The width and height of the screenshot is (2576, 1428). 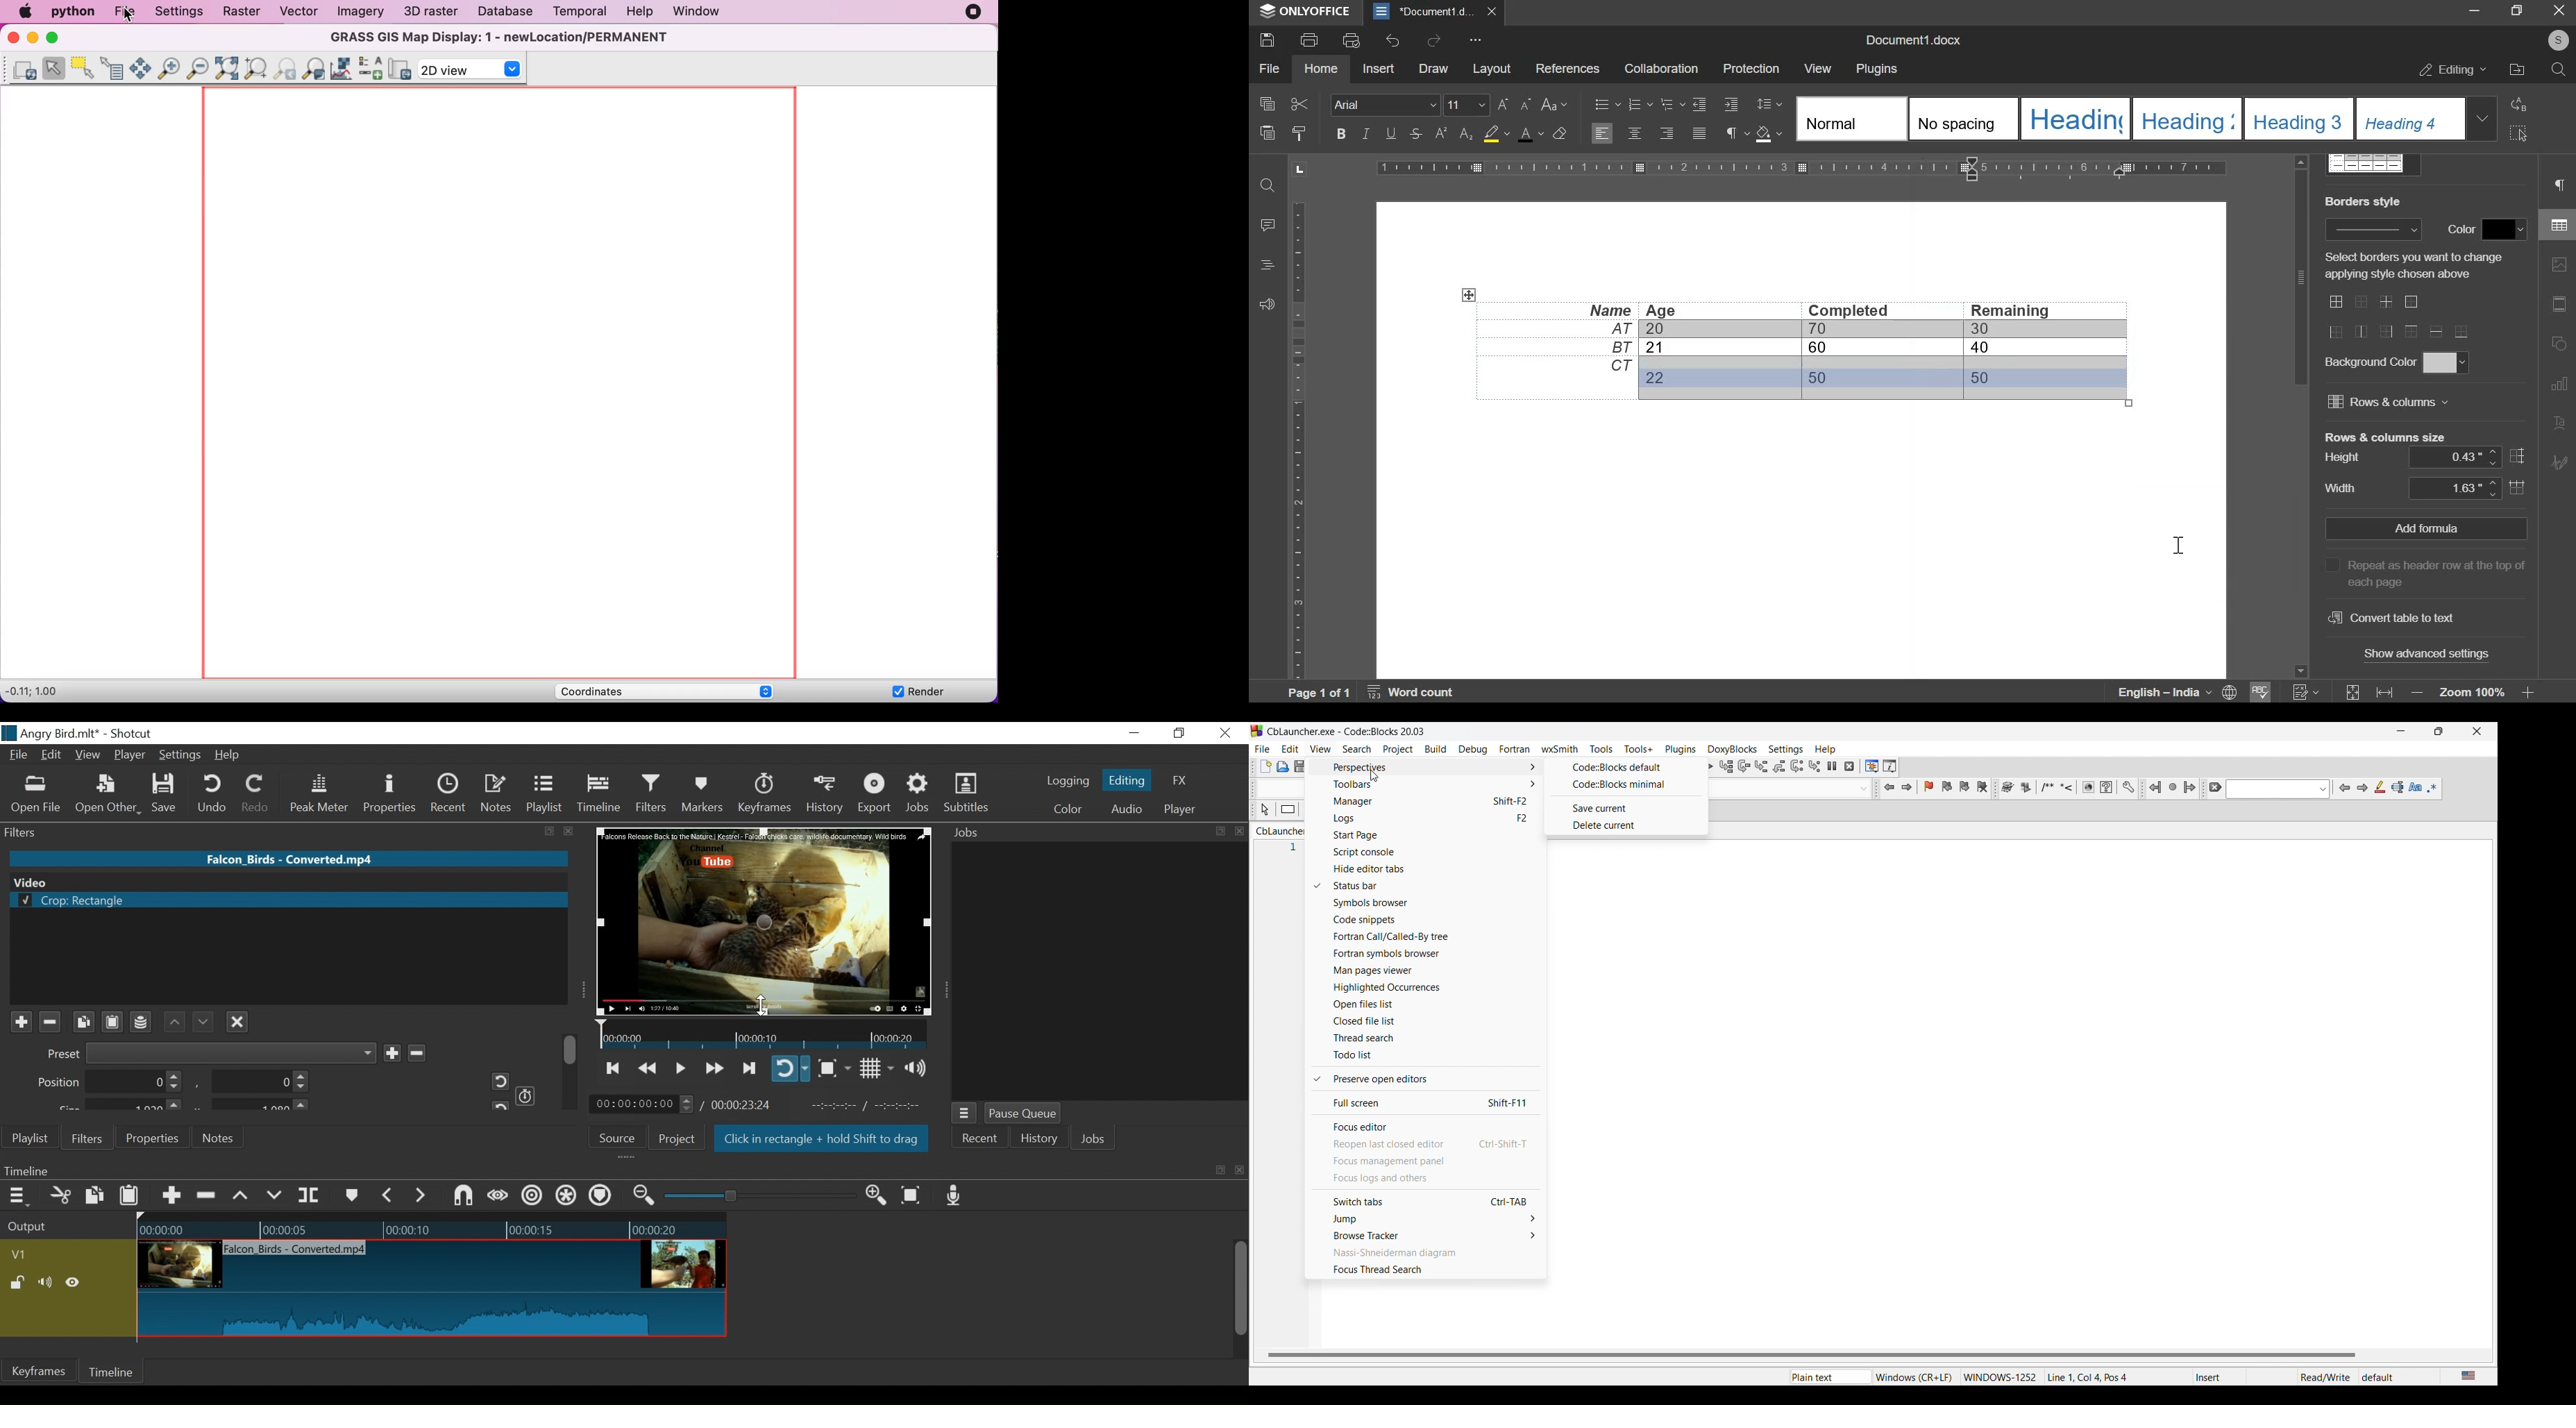 What do you see at coordinates (1437, 853) in the screenshot?
I see `Script console` at bounding box center [1437, 853].